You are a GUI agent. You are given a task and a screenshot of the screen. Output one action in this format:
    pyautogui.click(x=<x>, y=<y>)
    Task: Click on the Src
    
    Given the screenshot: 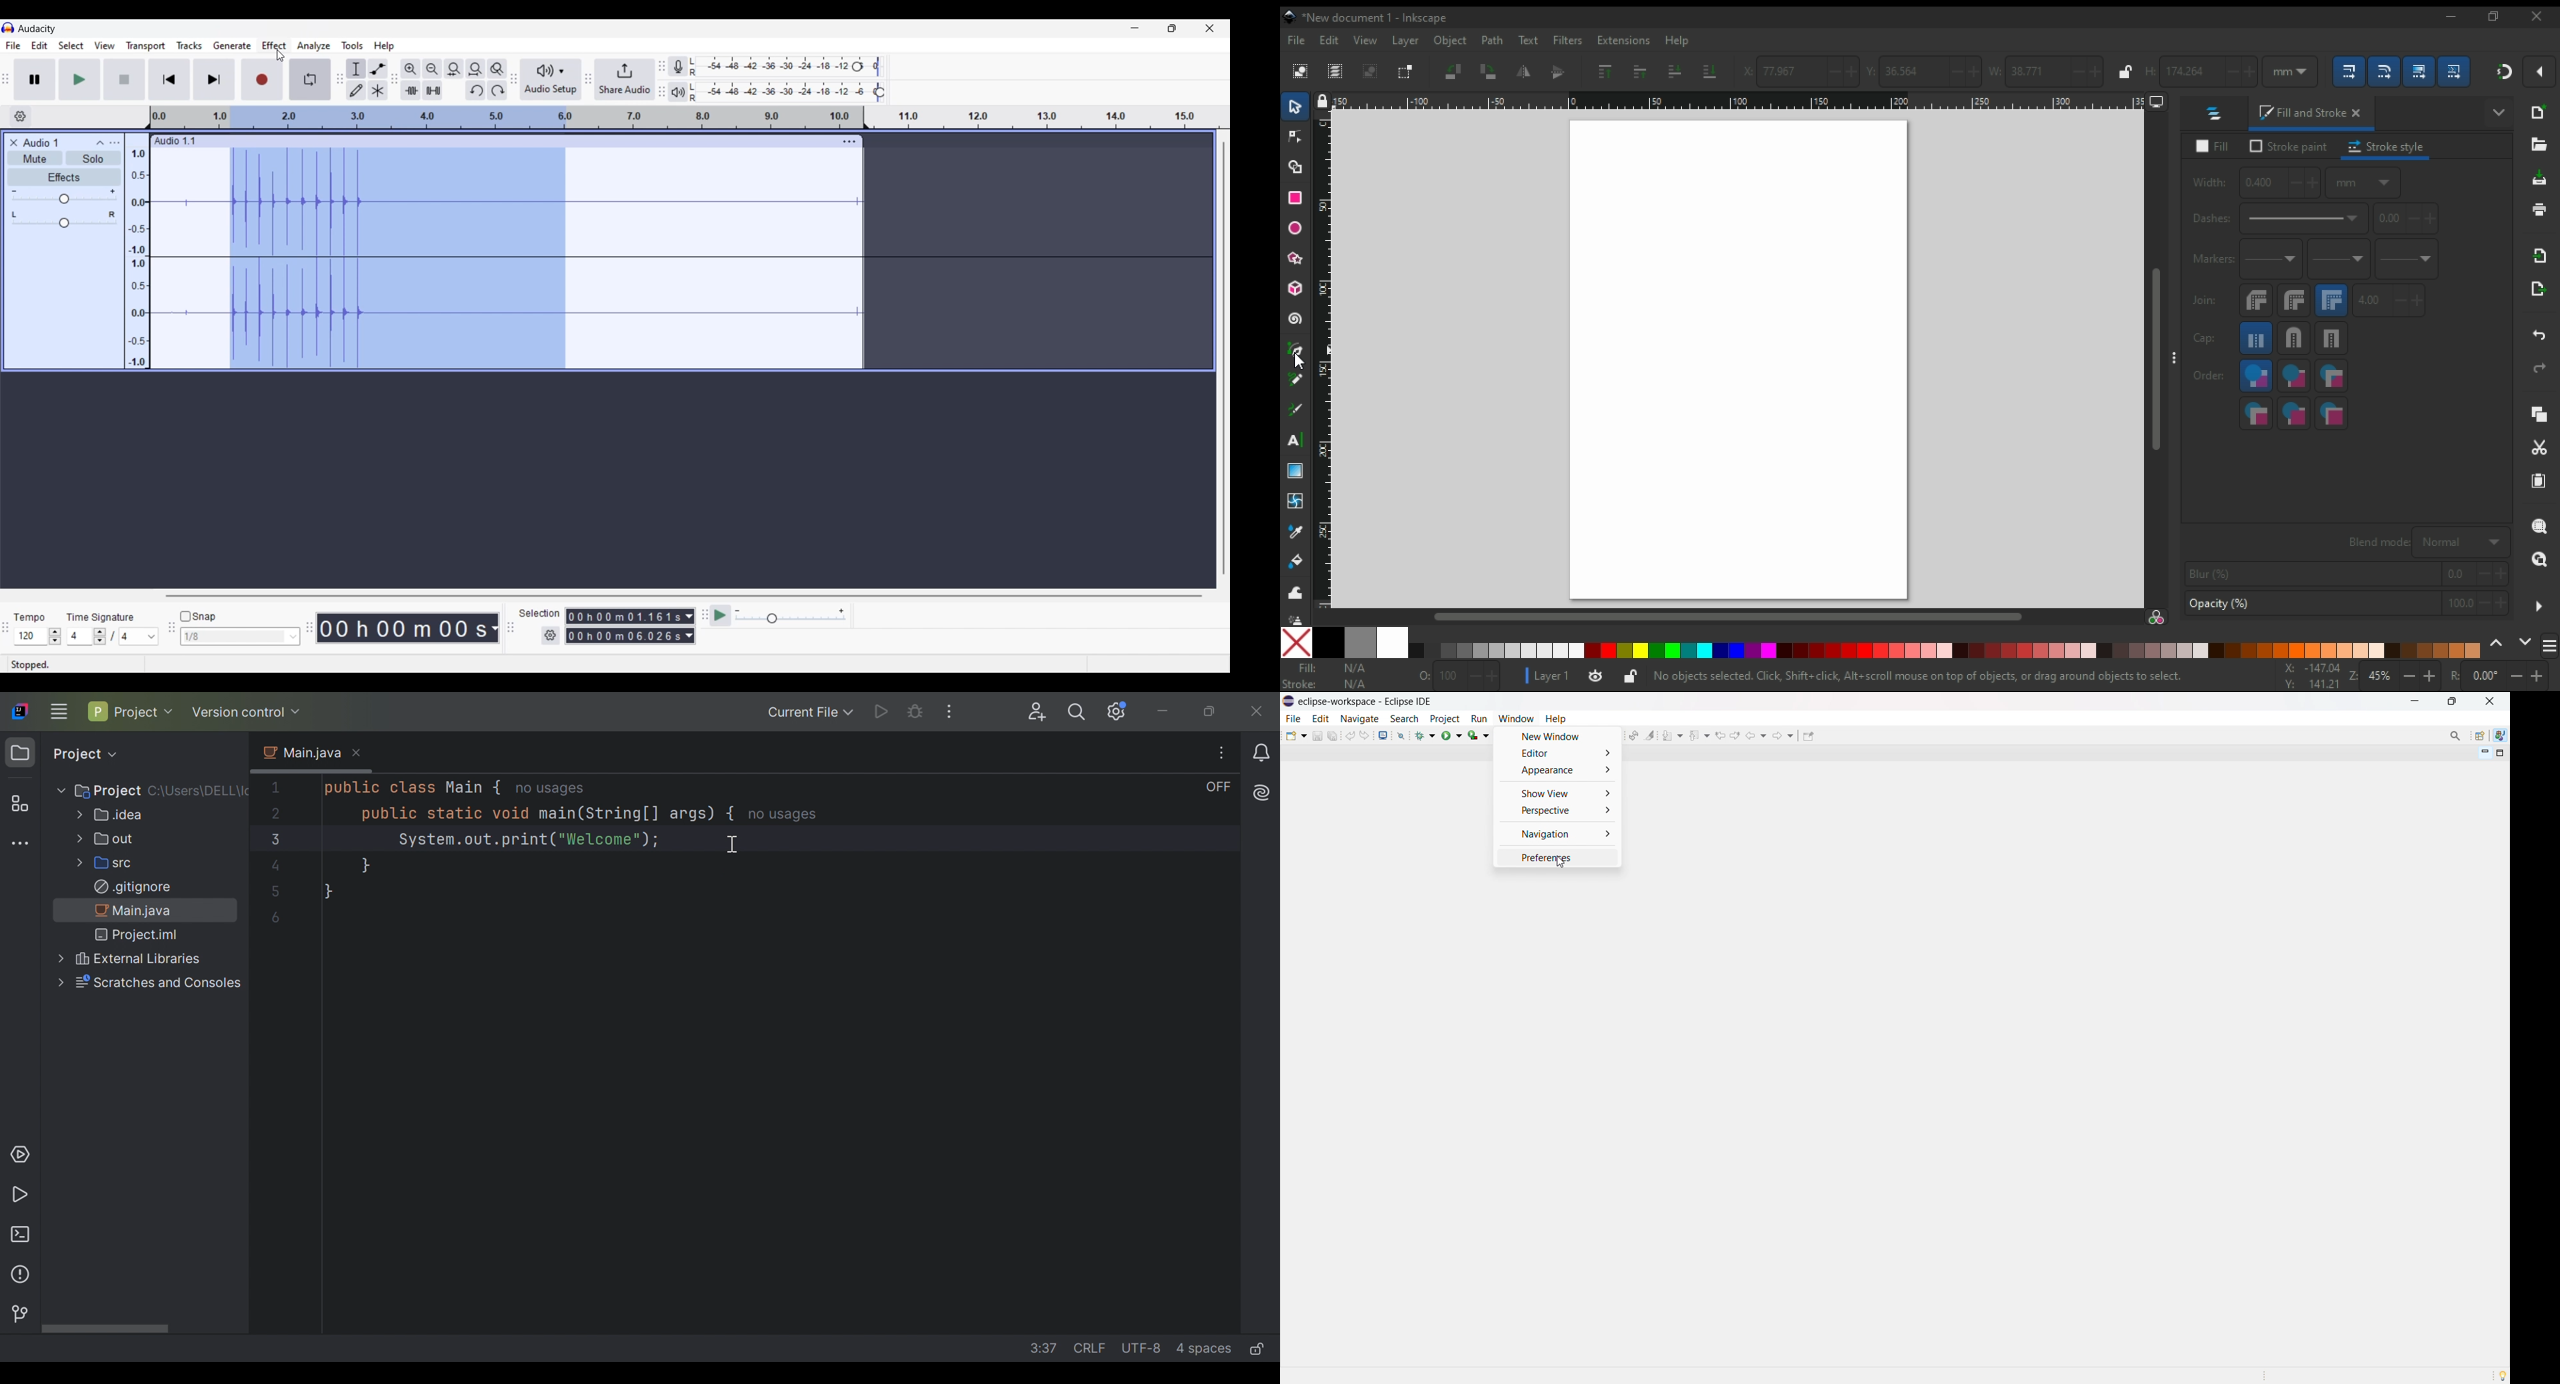 What is the action you would take?
    pyautogui.click(x=103, y=865)
    